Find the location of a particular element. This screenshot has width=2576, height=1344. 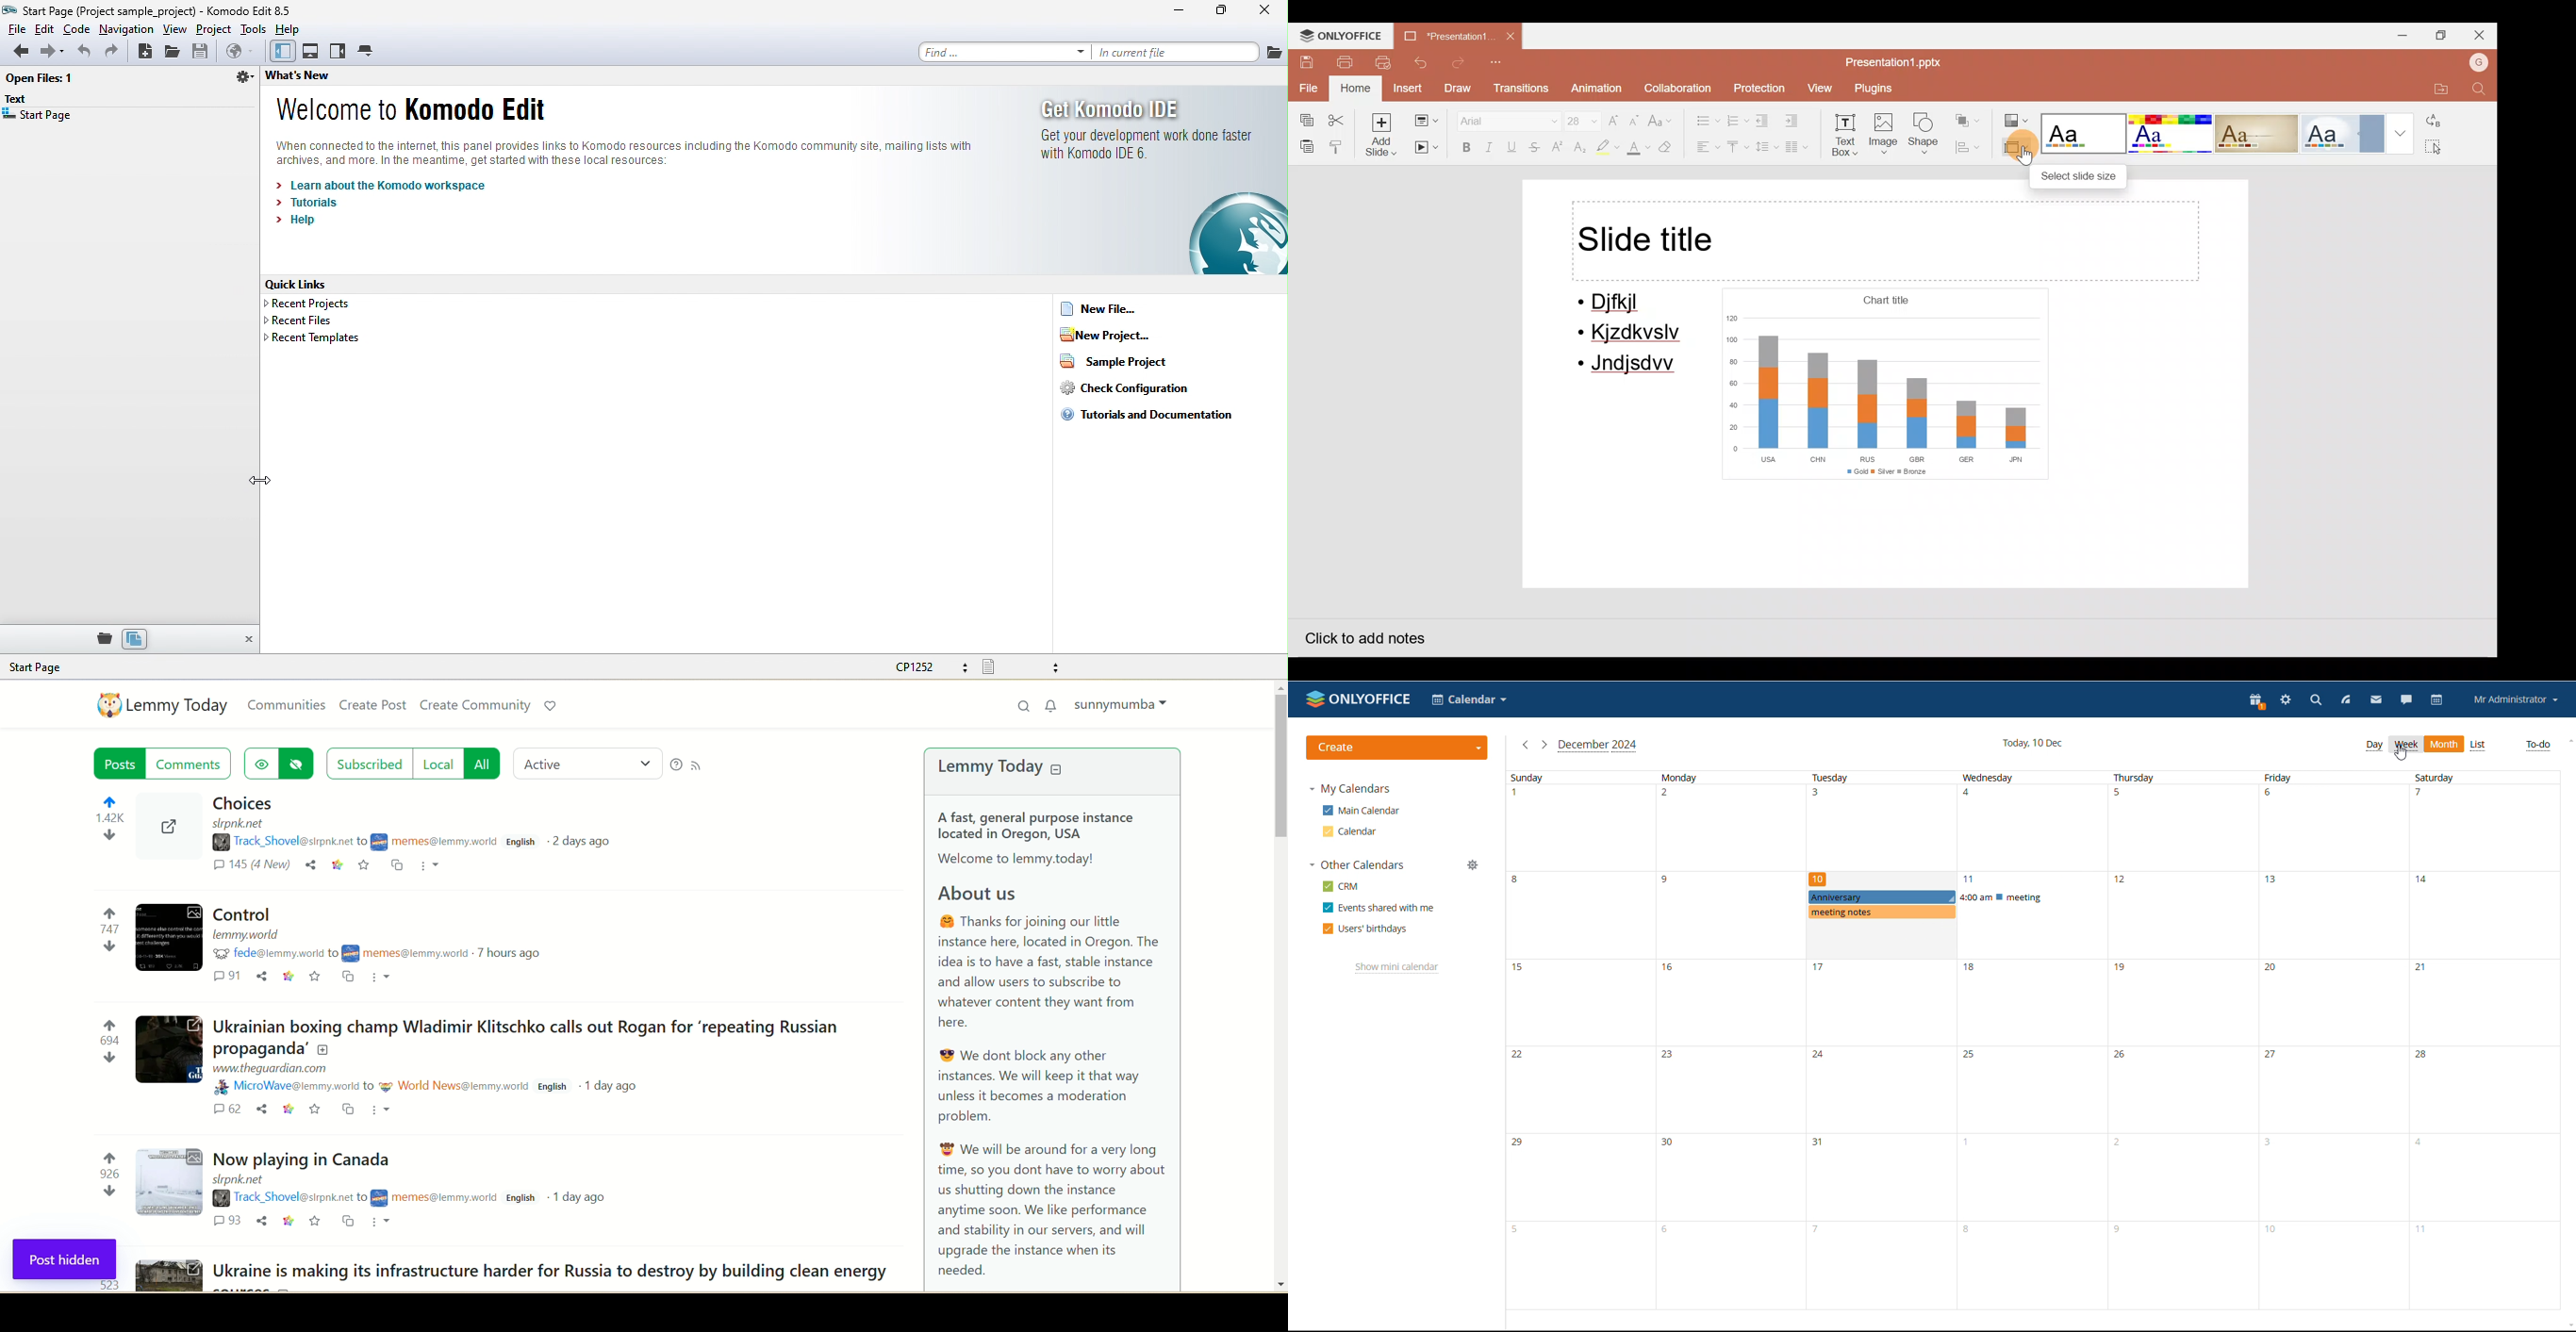

communities is located at coordinates (284, 705).